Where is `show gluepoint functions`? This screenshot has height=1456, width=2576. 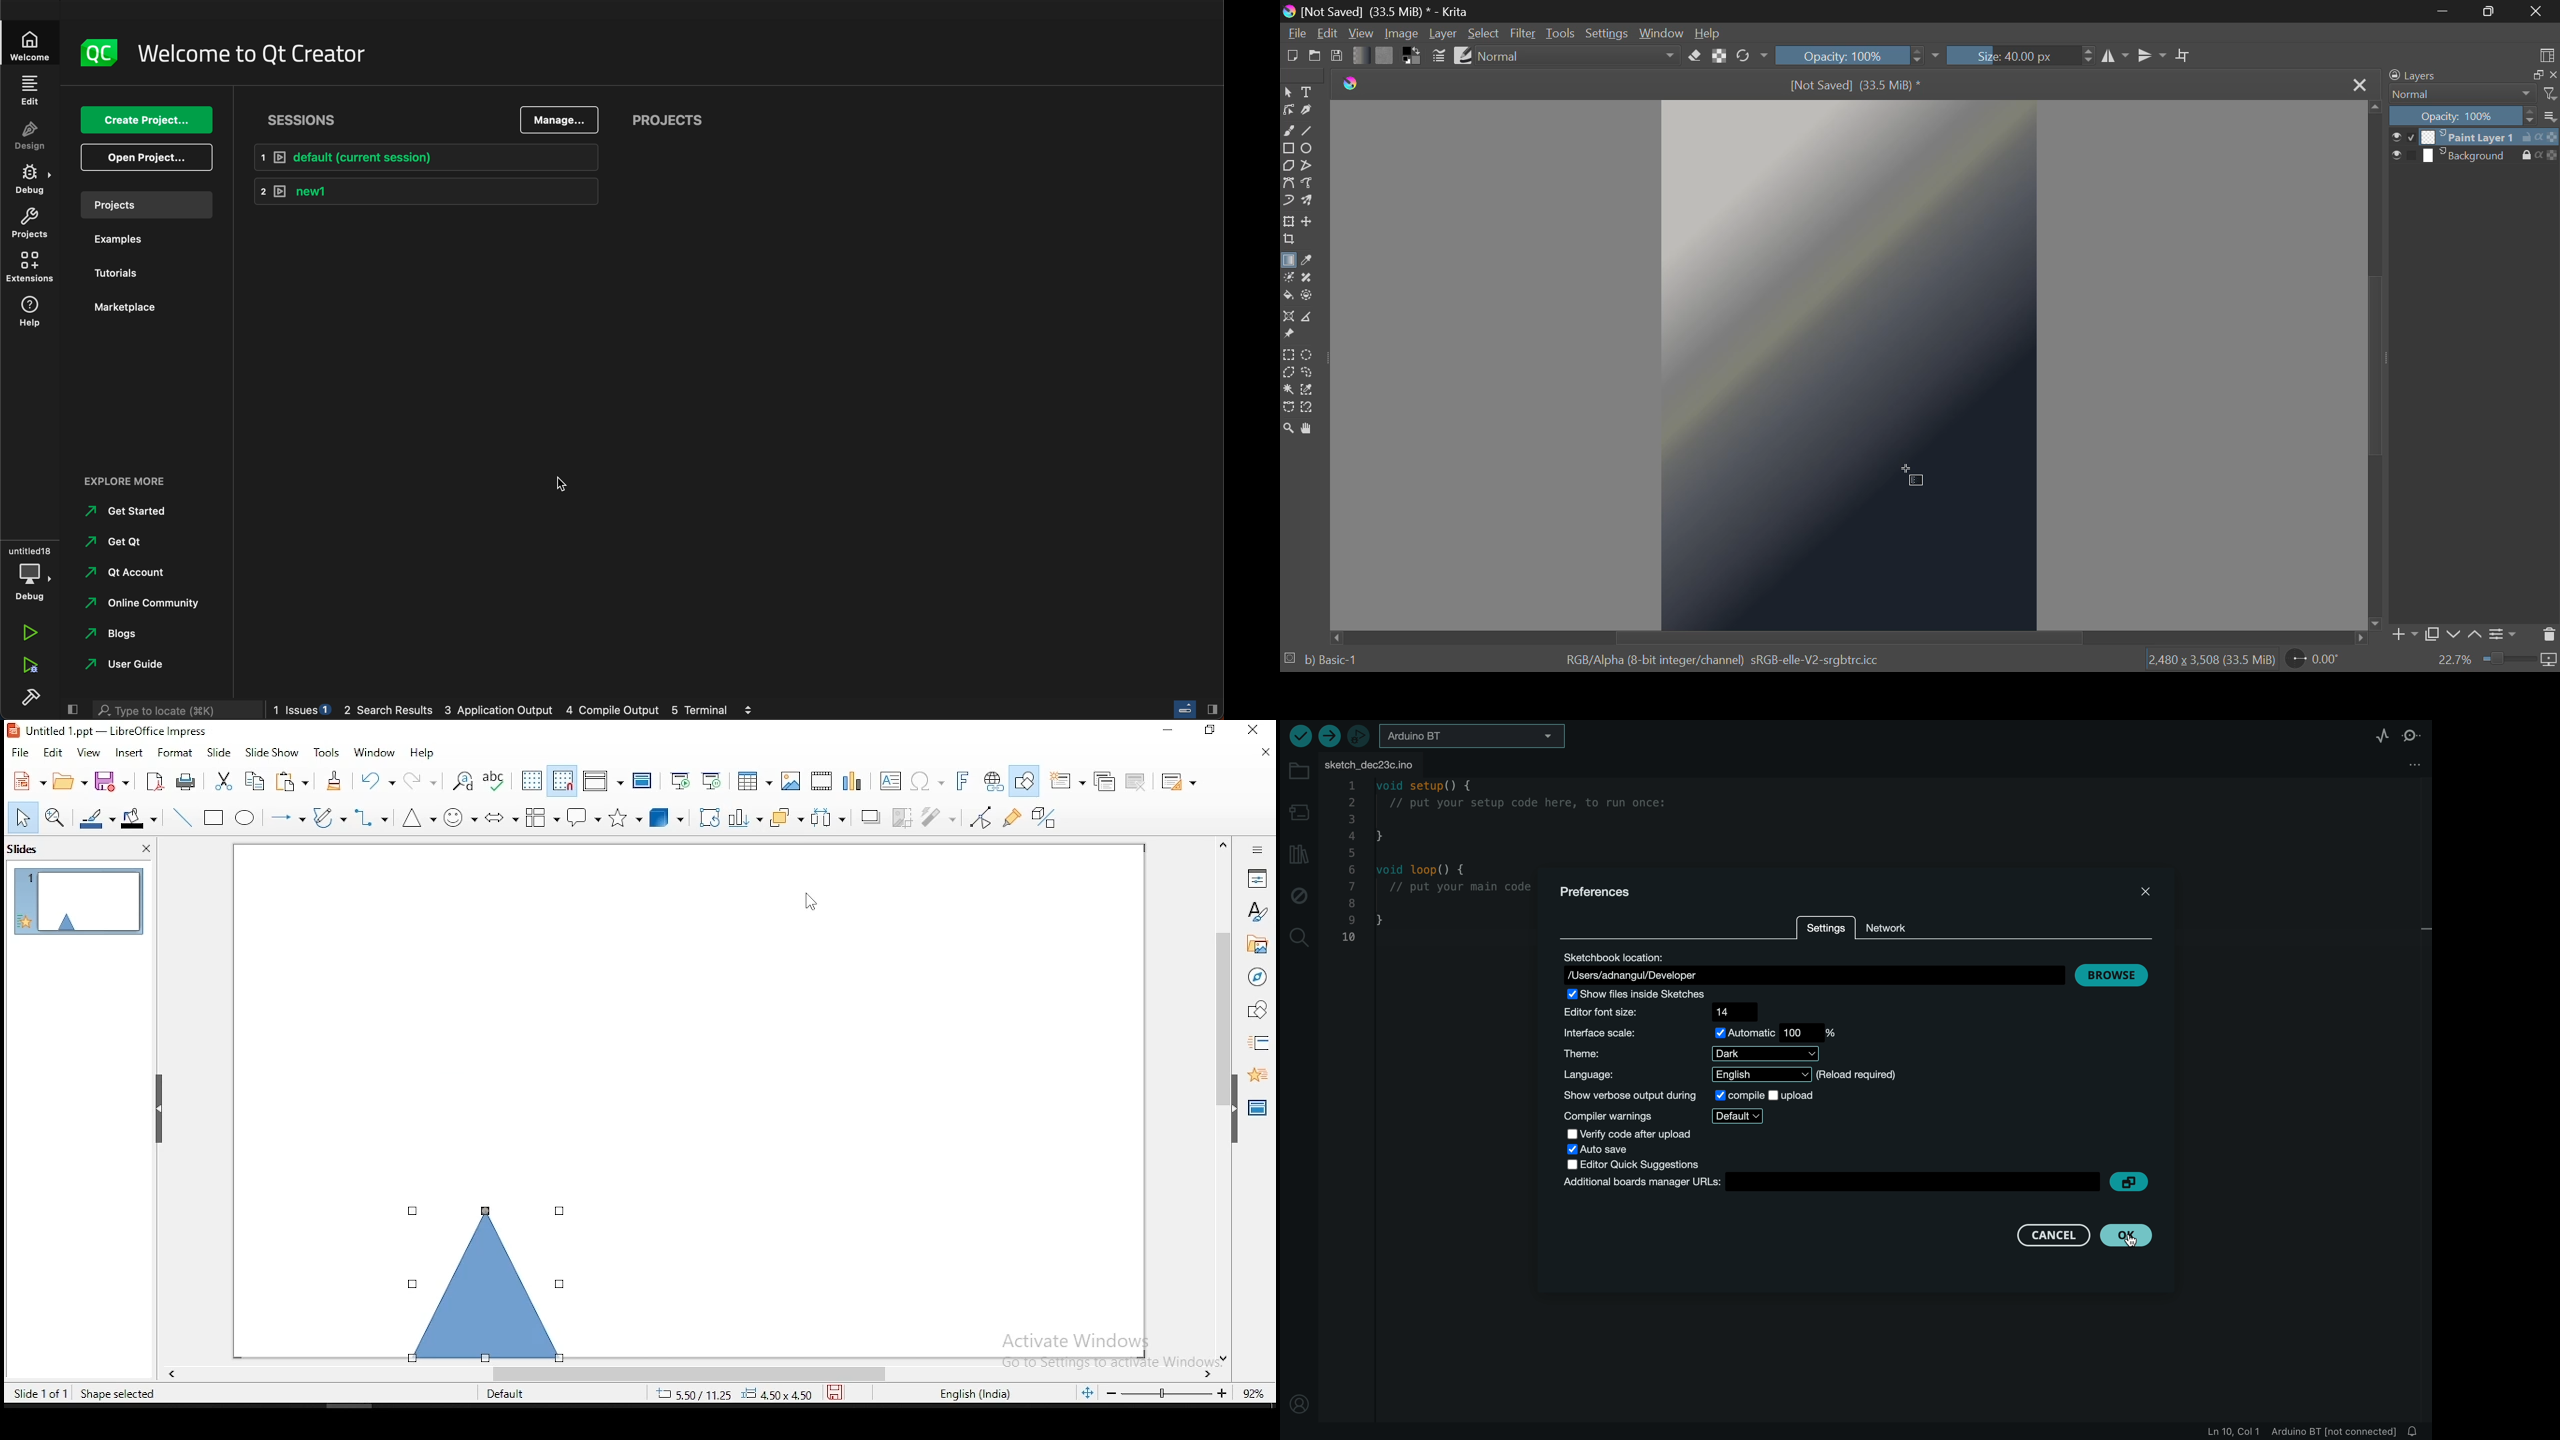
show gluepoint functions is located at coordinates (1014, 819).